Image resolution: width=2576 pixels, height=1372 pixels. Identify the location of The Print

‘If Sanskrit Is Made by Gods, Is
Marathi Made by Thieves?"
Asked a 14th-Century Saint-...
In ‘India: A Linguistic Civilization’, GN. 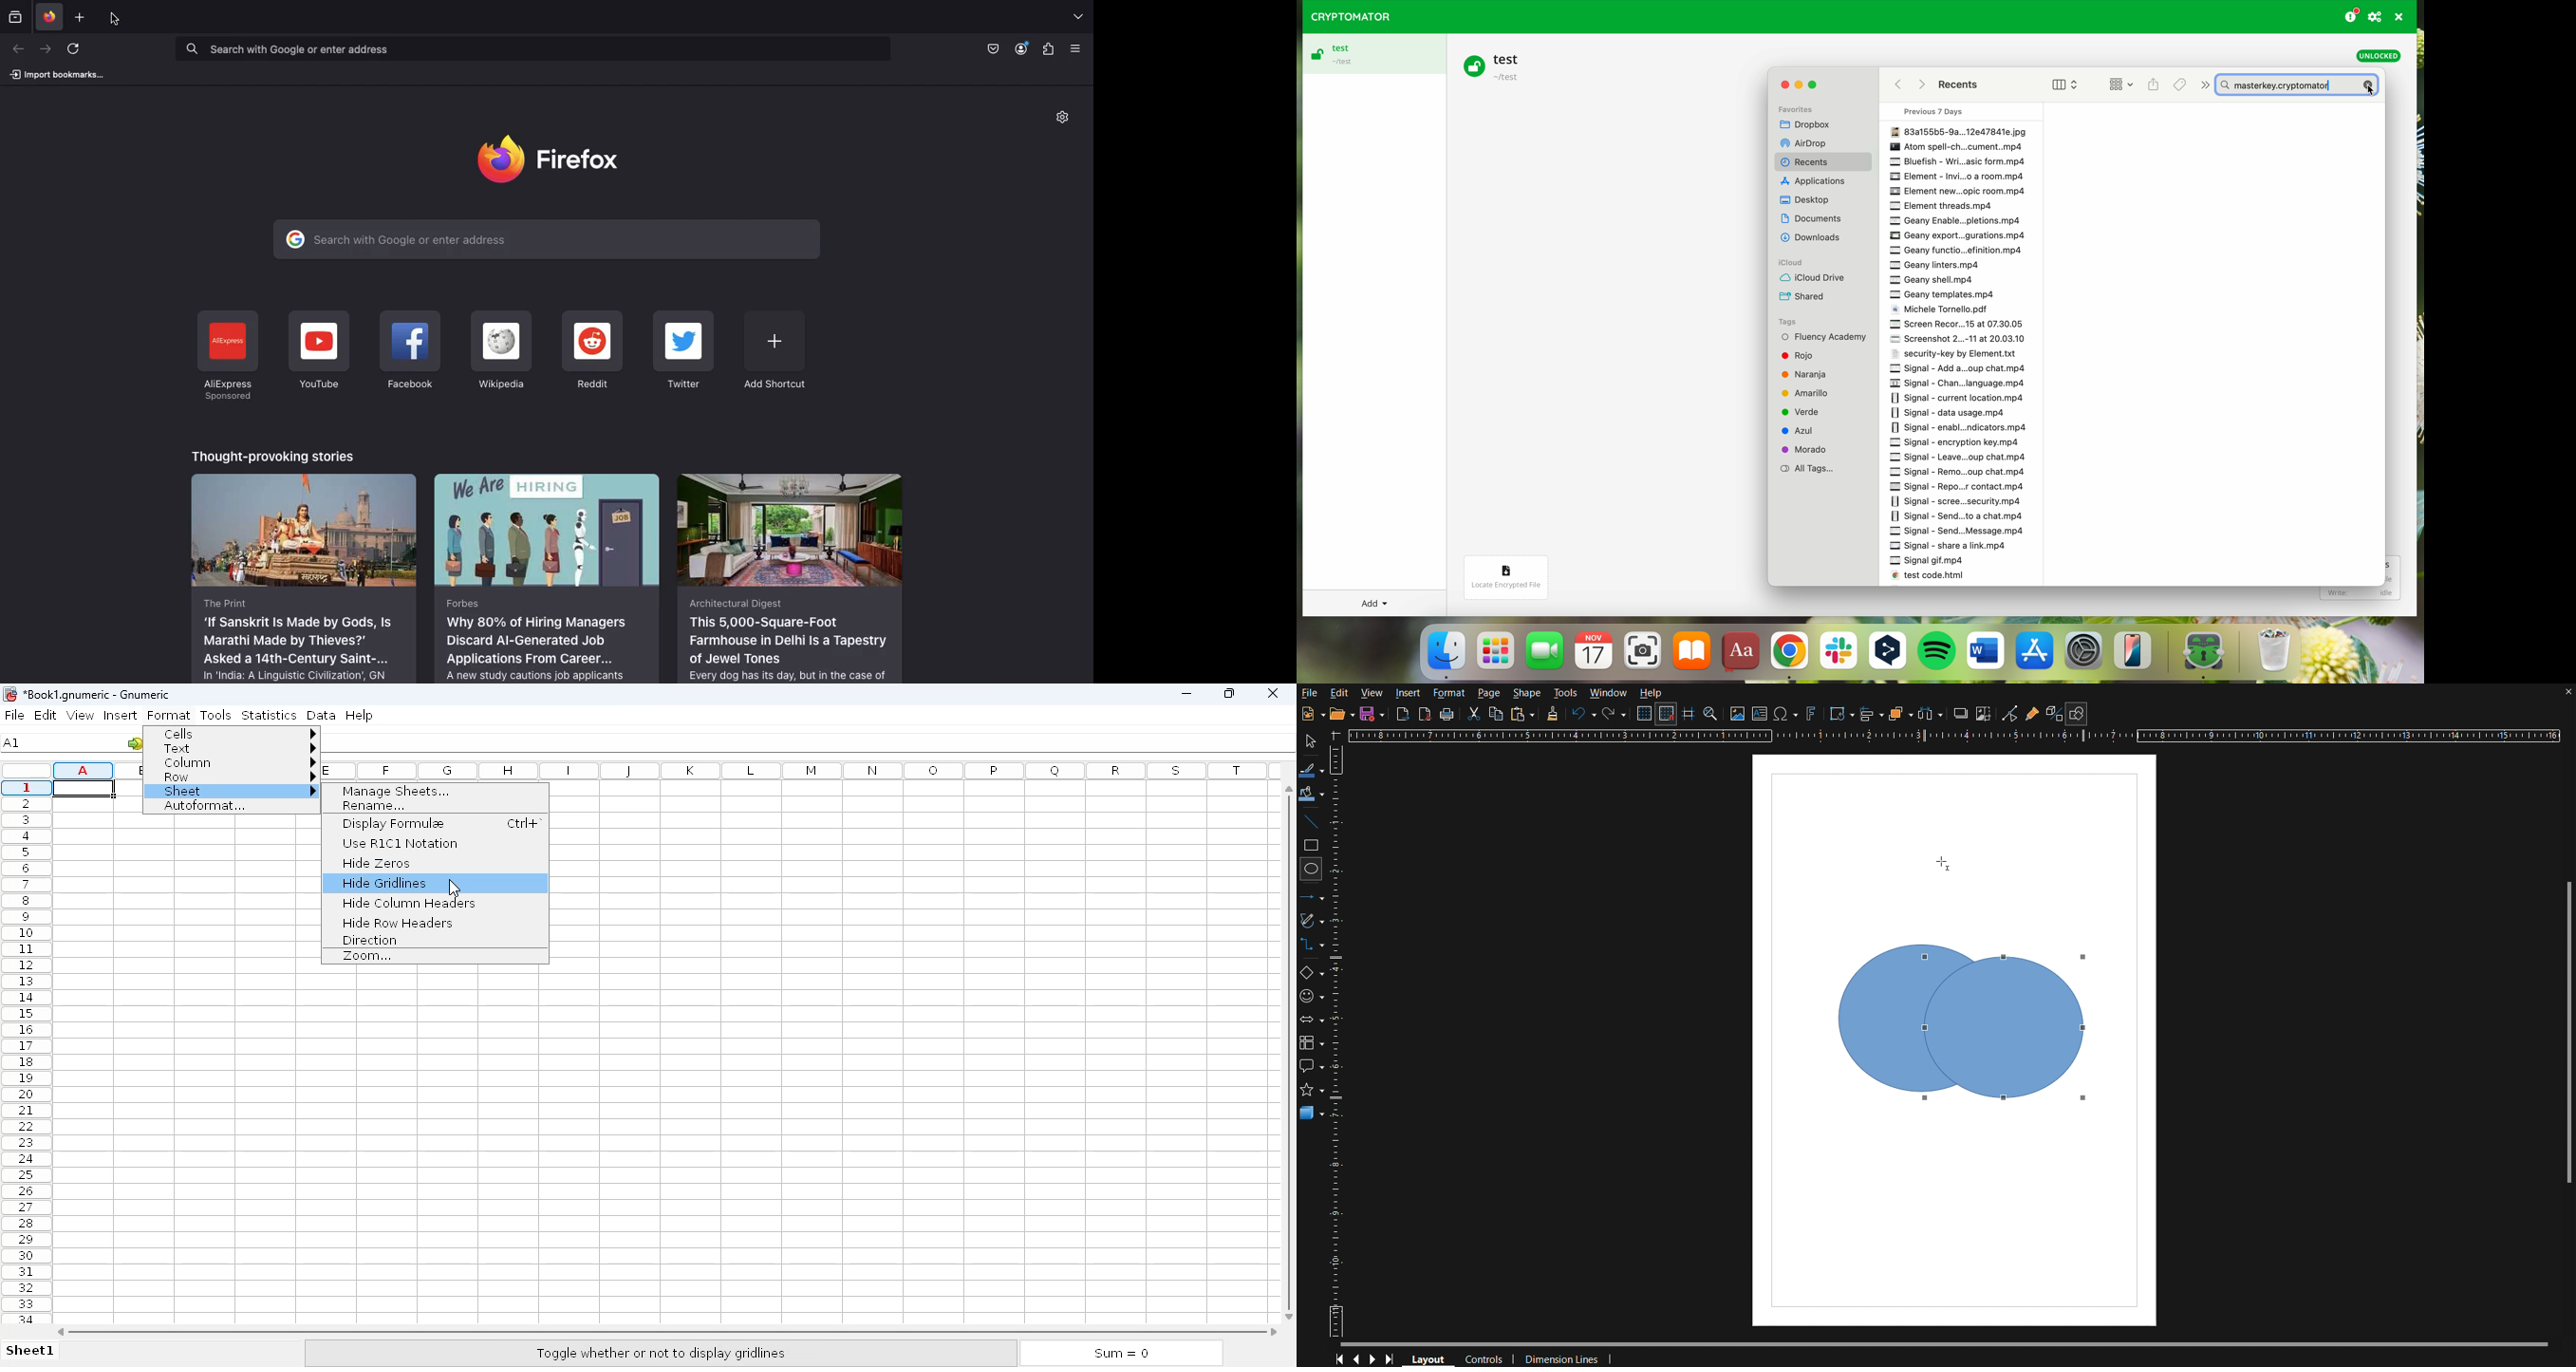
(304, 577).